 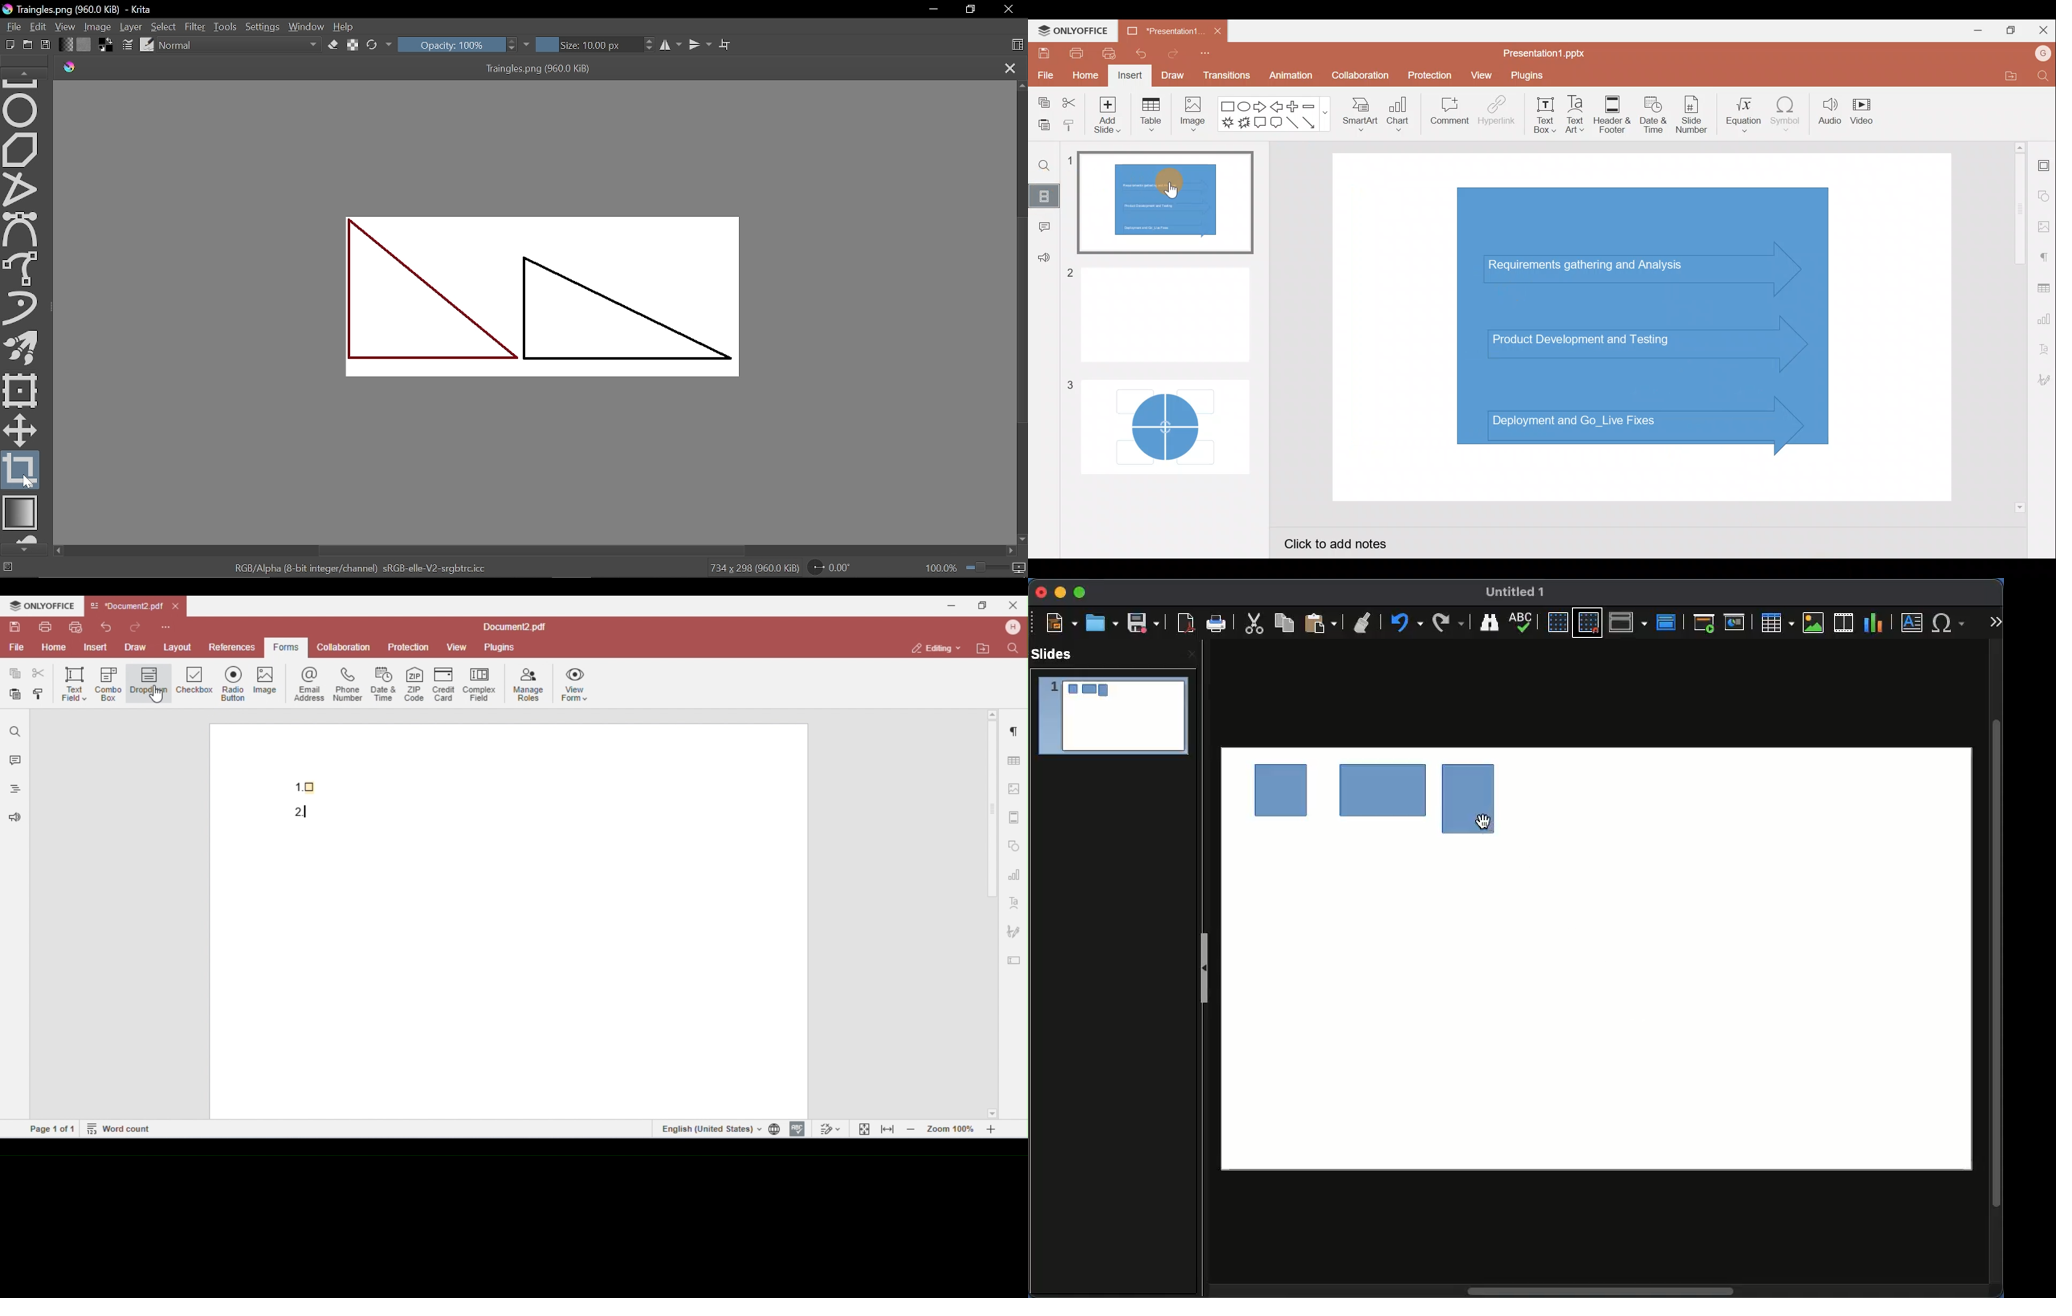 What do you see at coordinates (80, 10) in the screenshot?
I see `Traingles.png (960.0 KiB) - Krita` at bounding box center [80, 10].